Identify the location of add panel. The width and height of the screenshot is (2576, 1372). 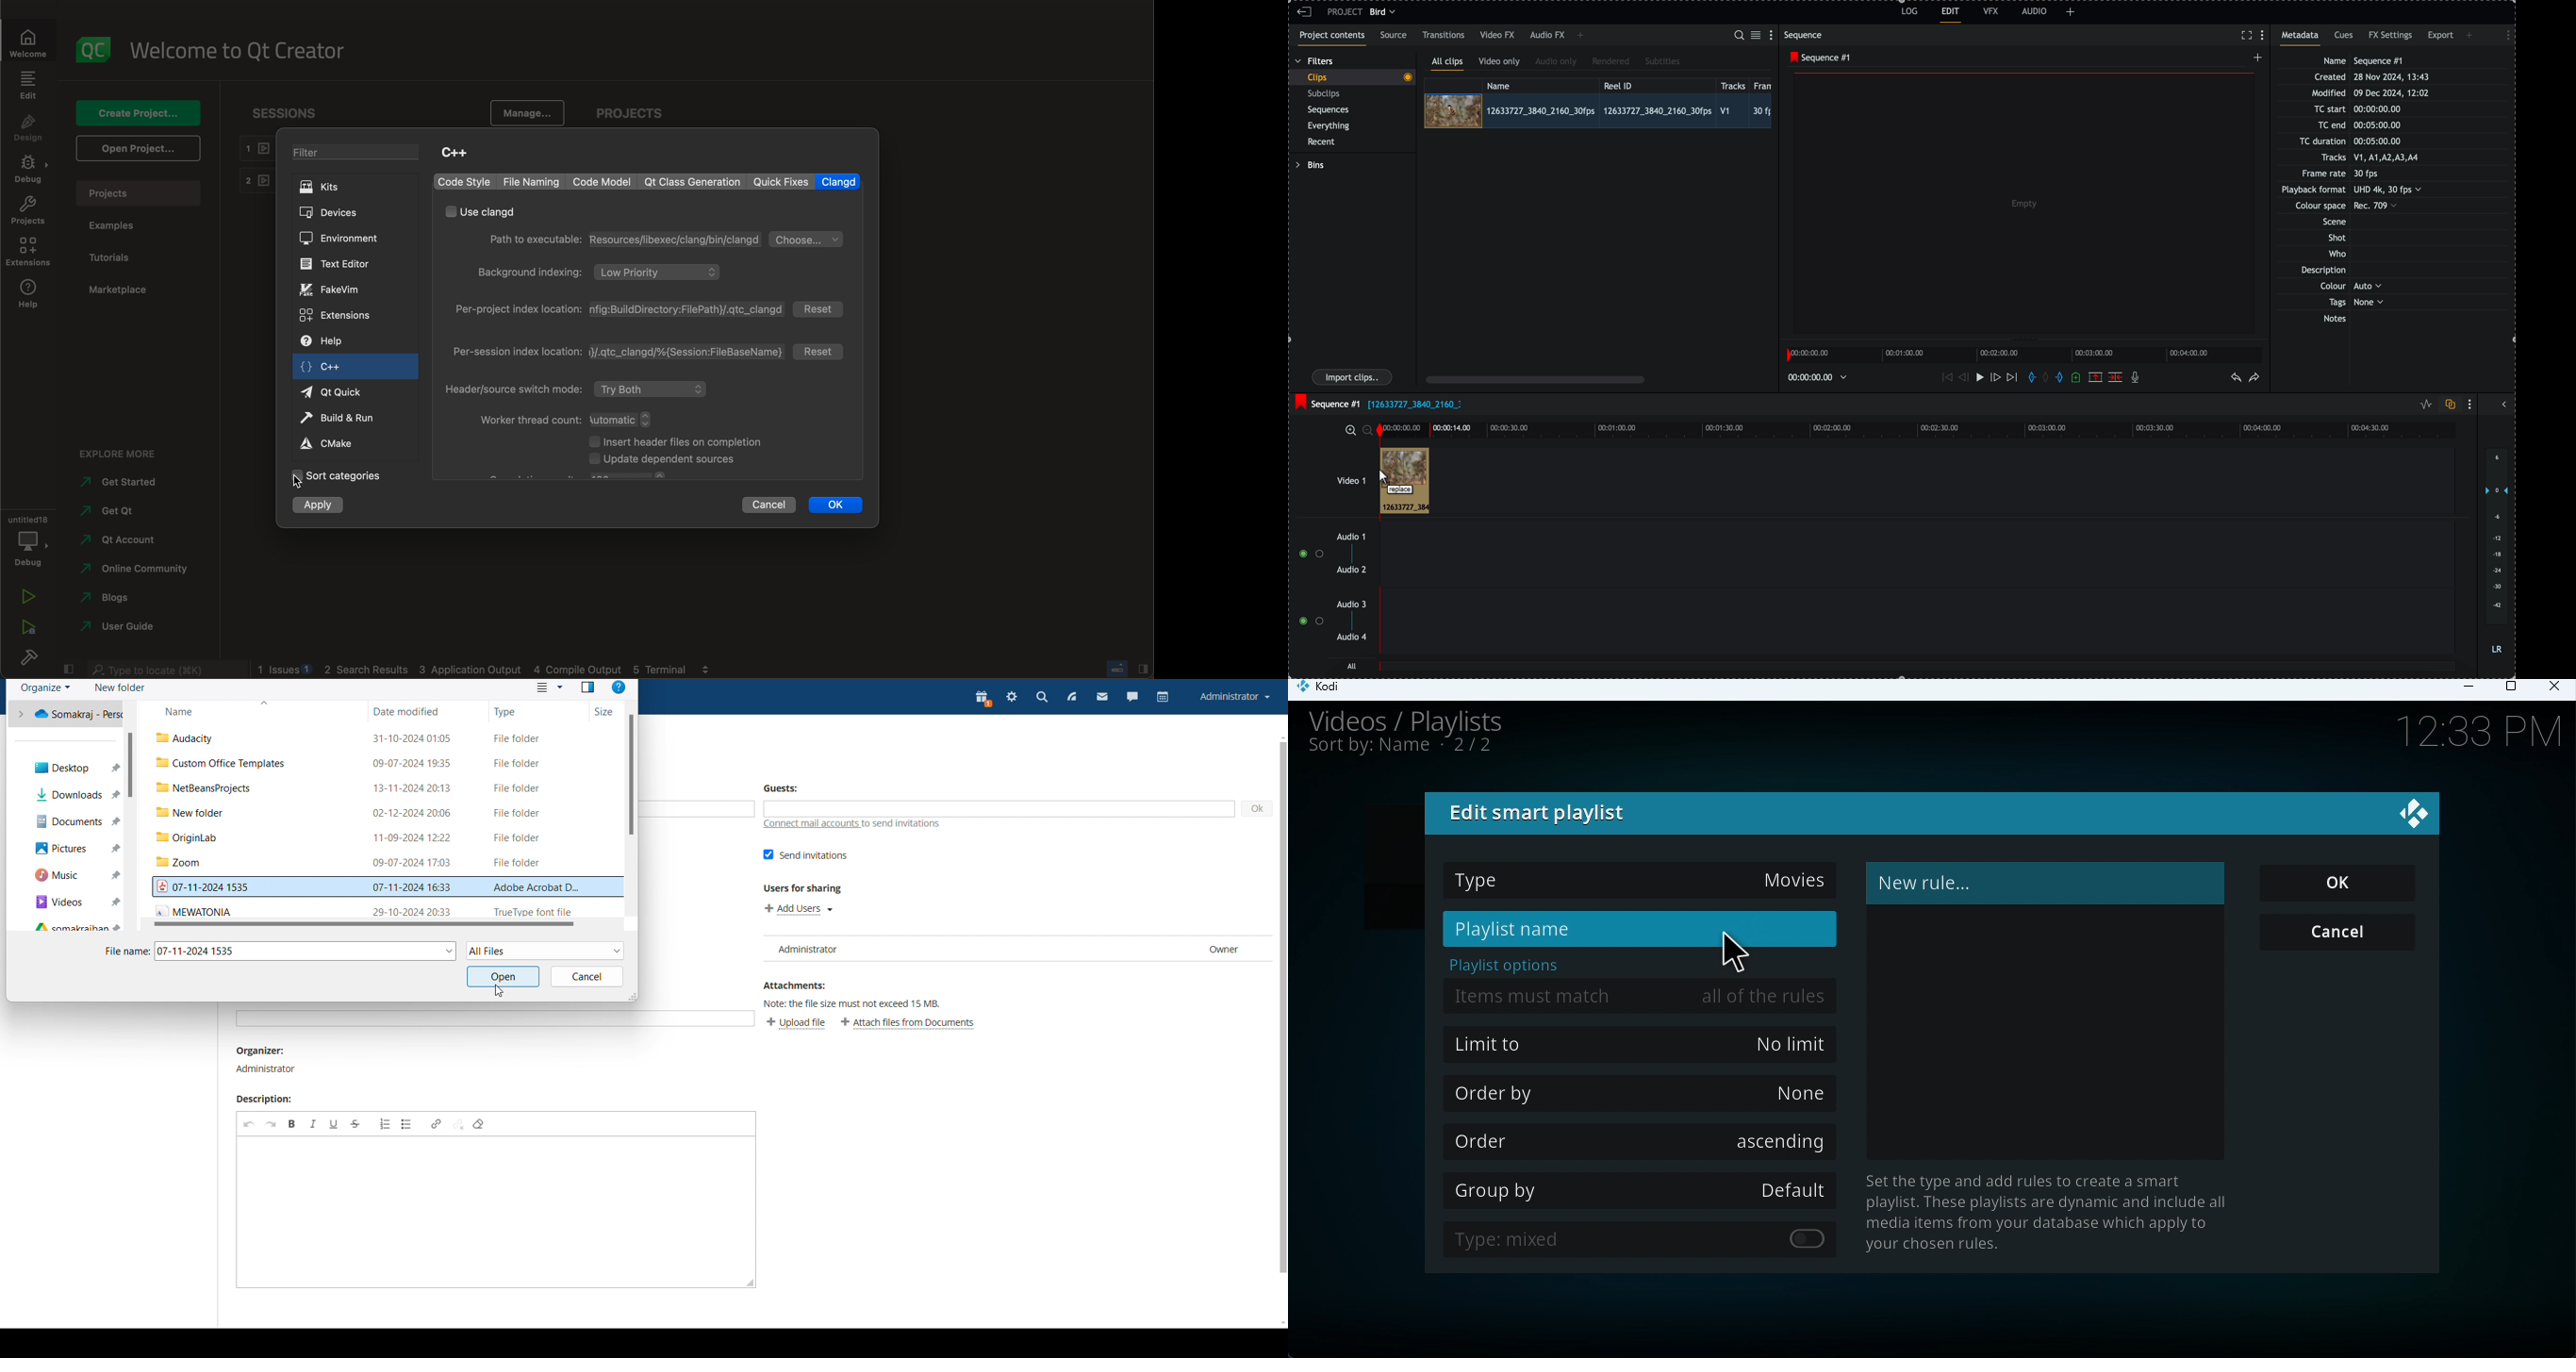
(1580, 36).